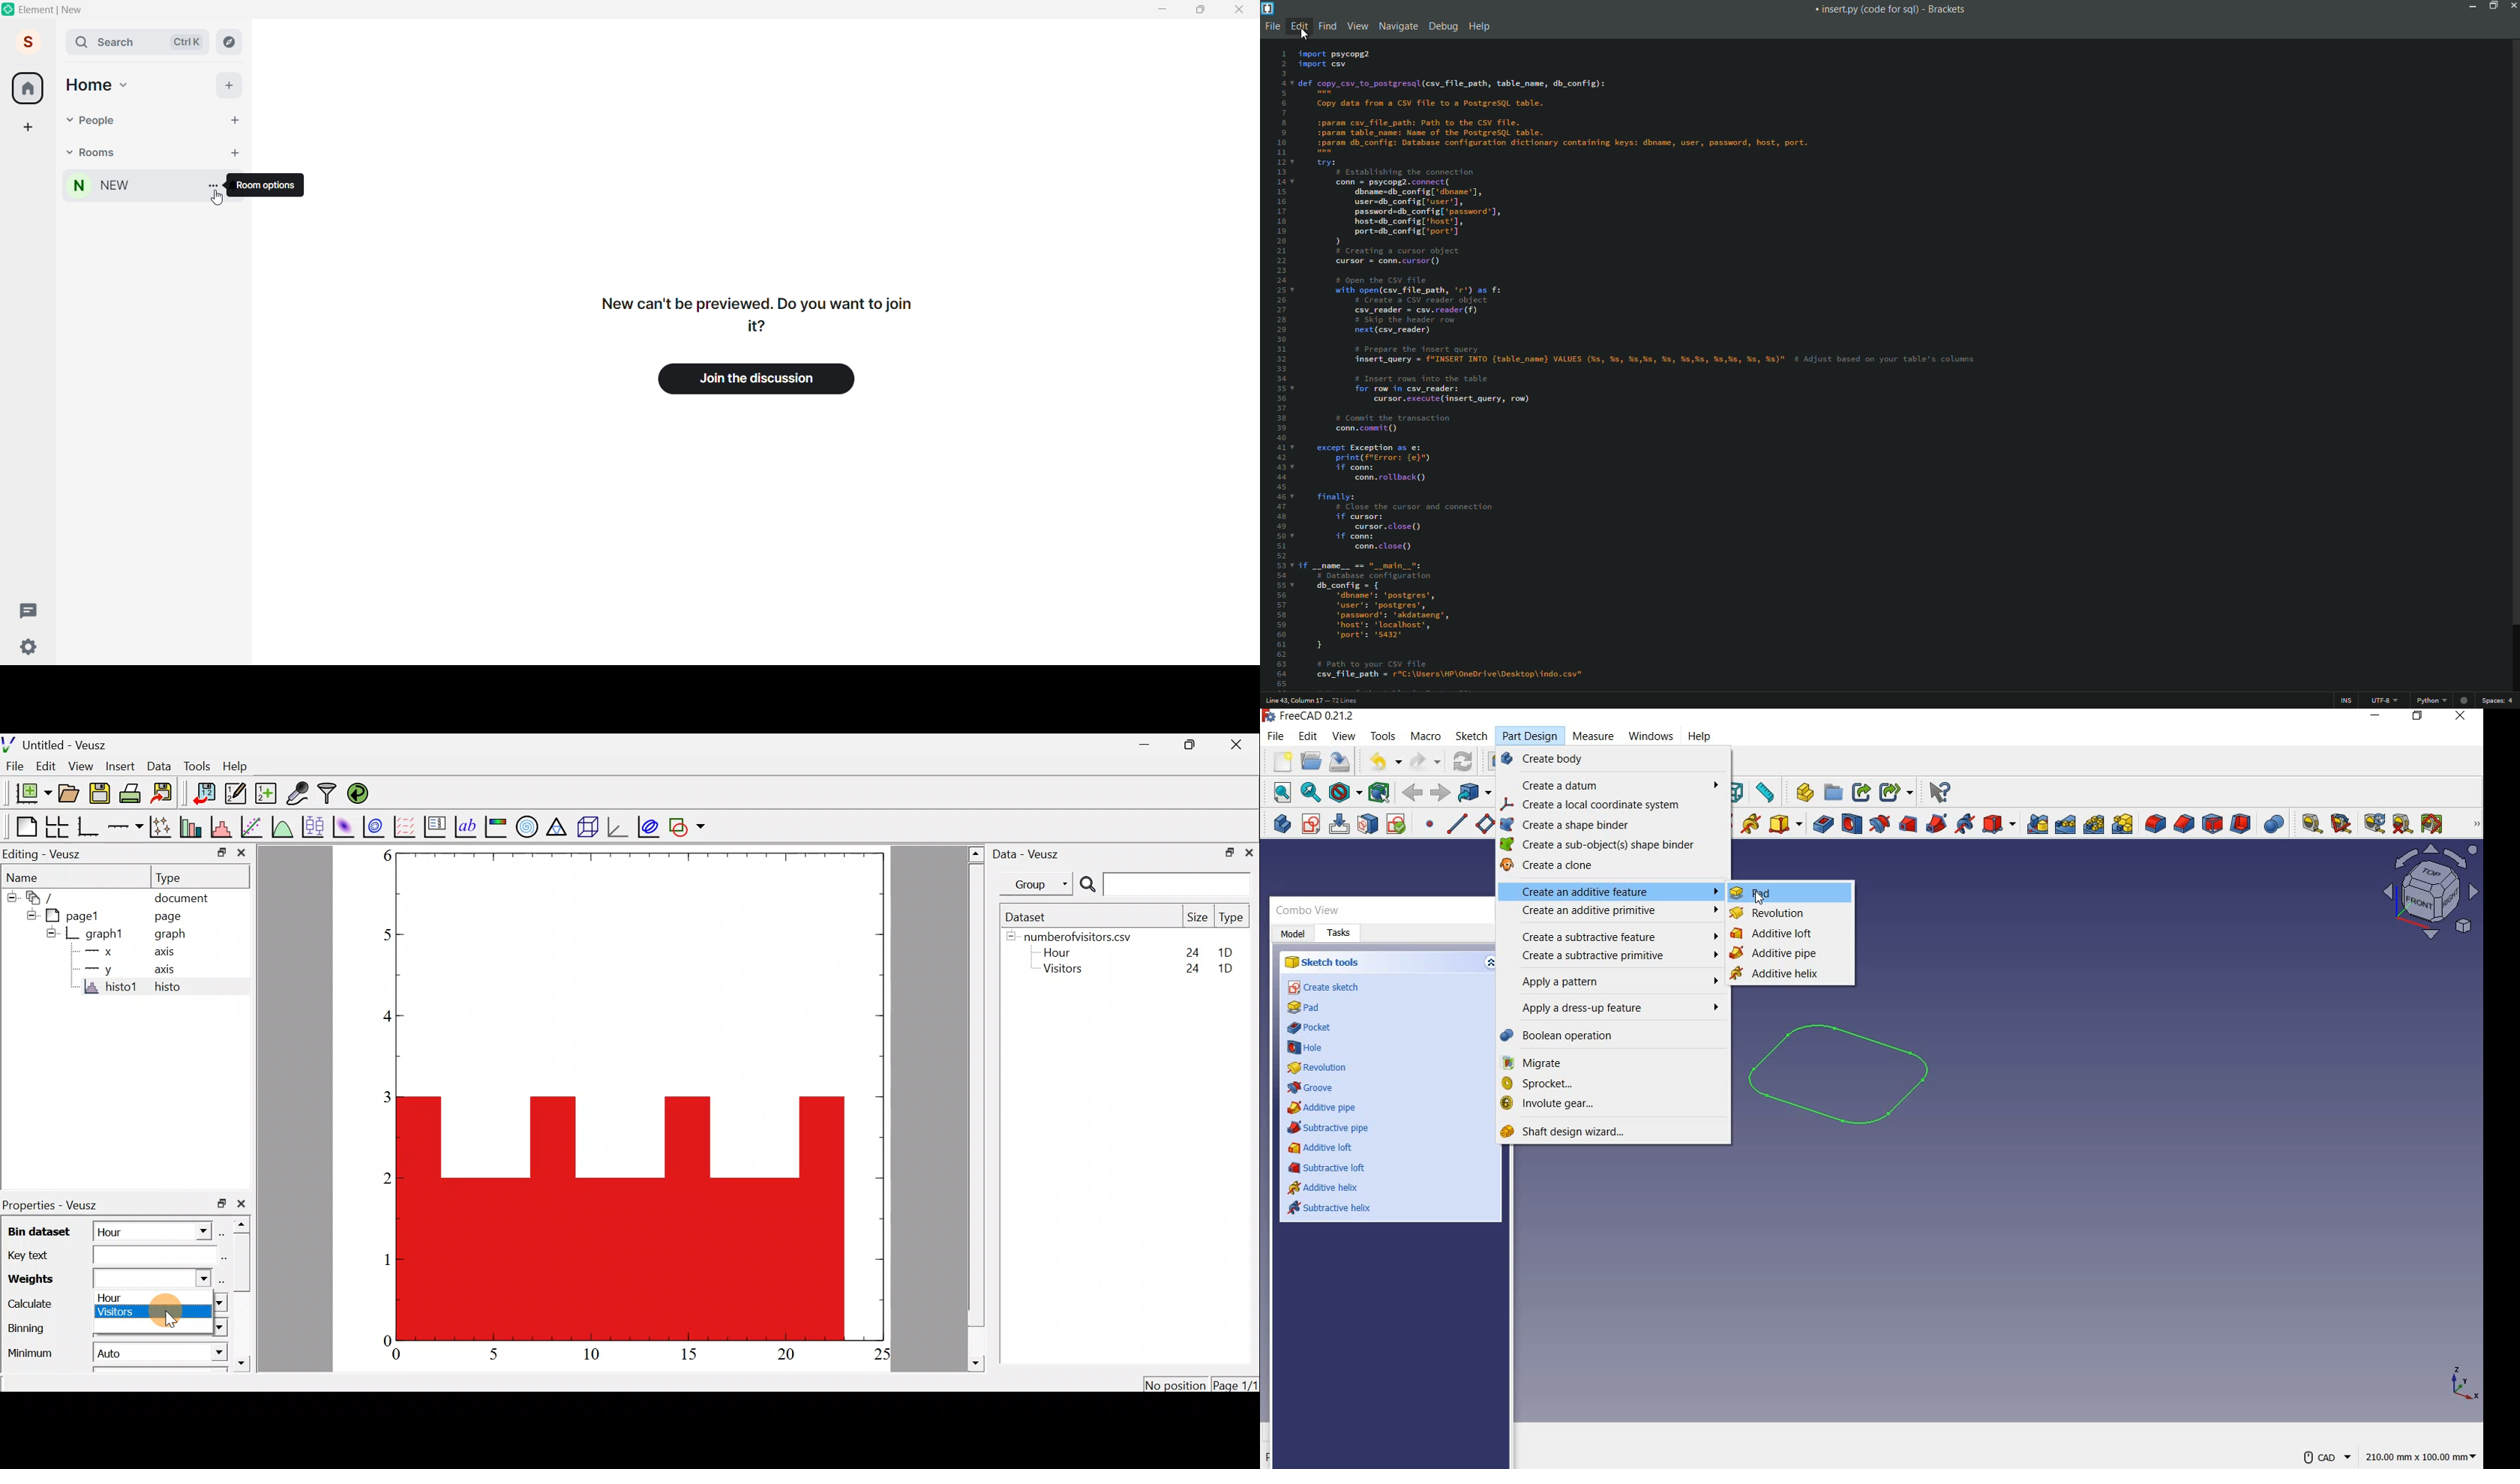 The image size is (2520, 1484). I want to click on Boolean operation, so click(2273, 822).